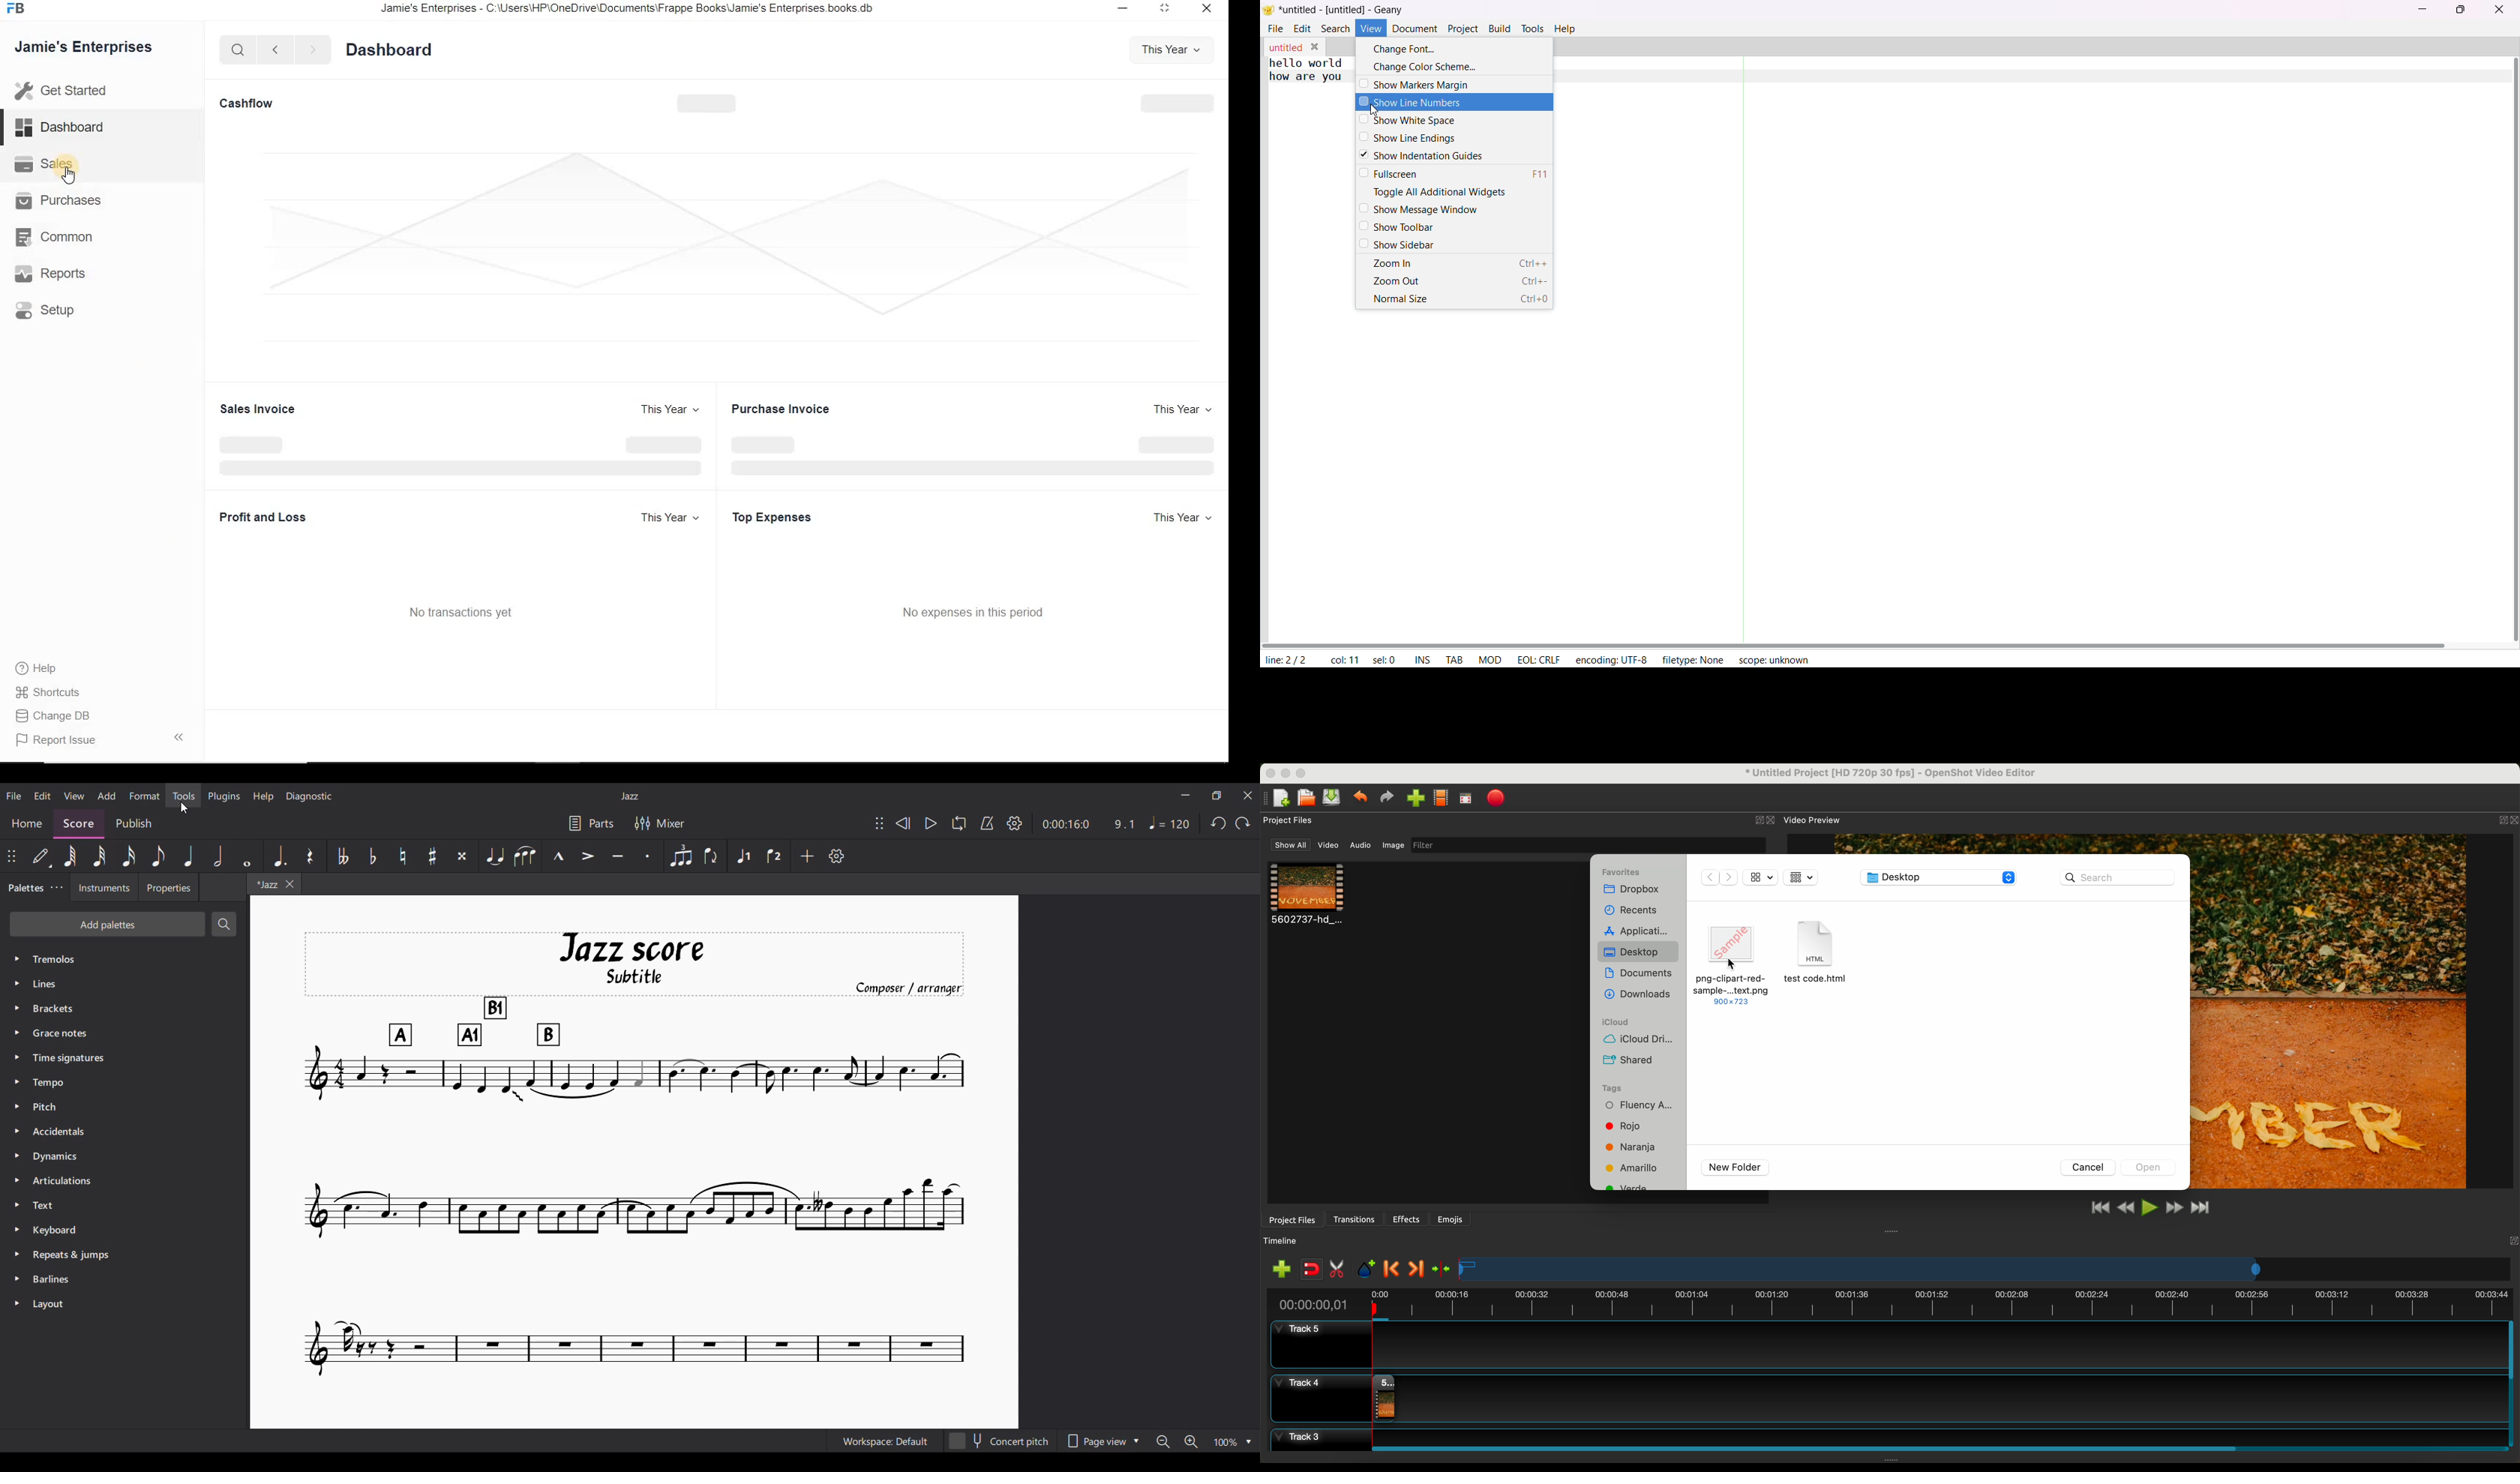  I want to click on Home section, so click(27, 824).